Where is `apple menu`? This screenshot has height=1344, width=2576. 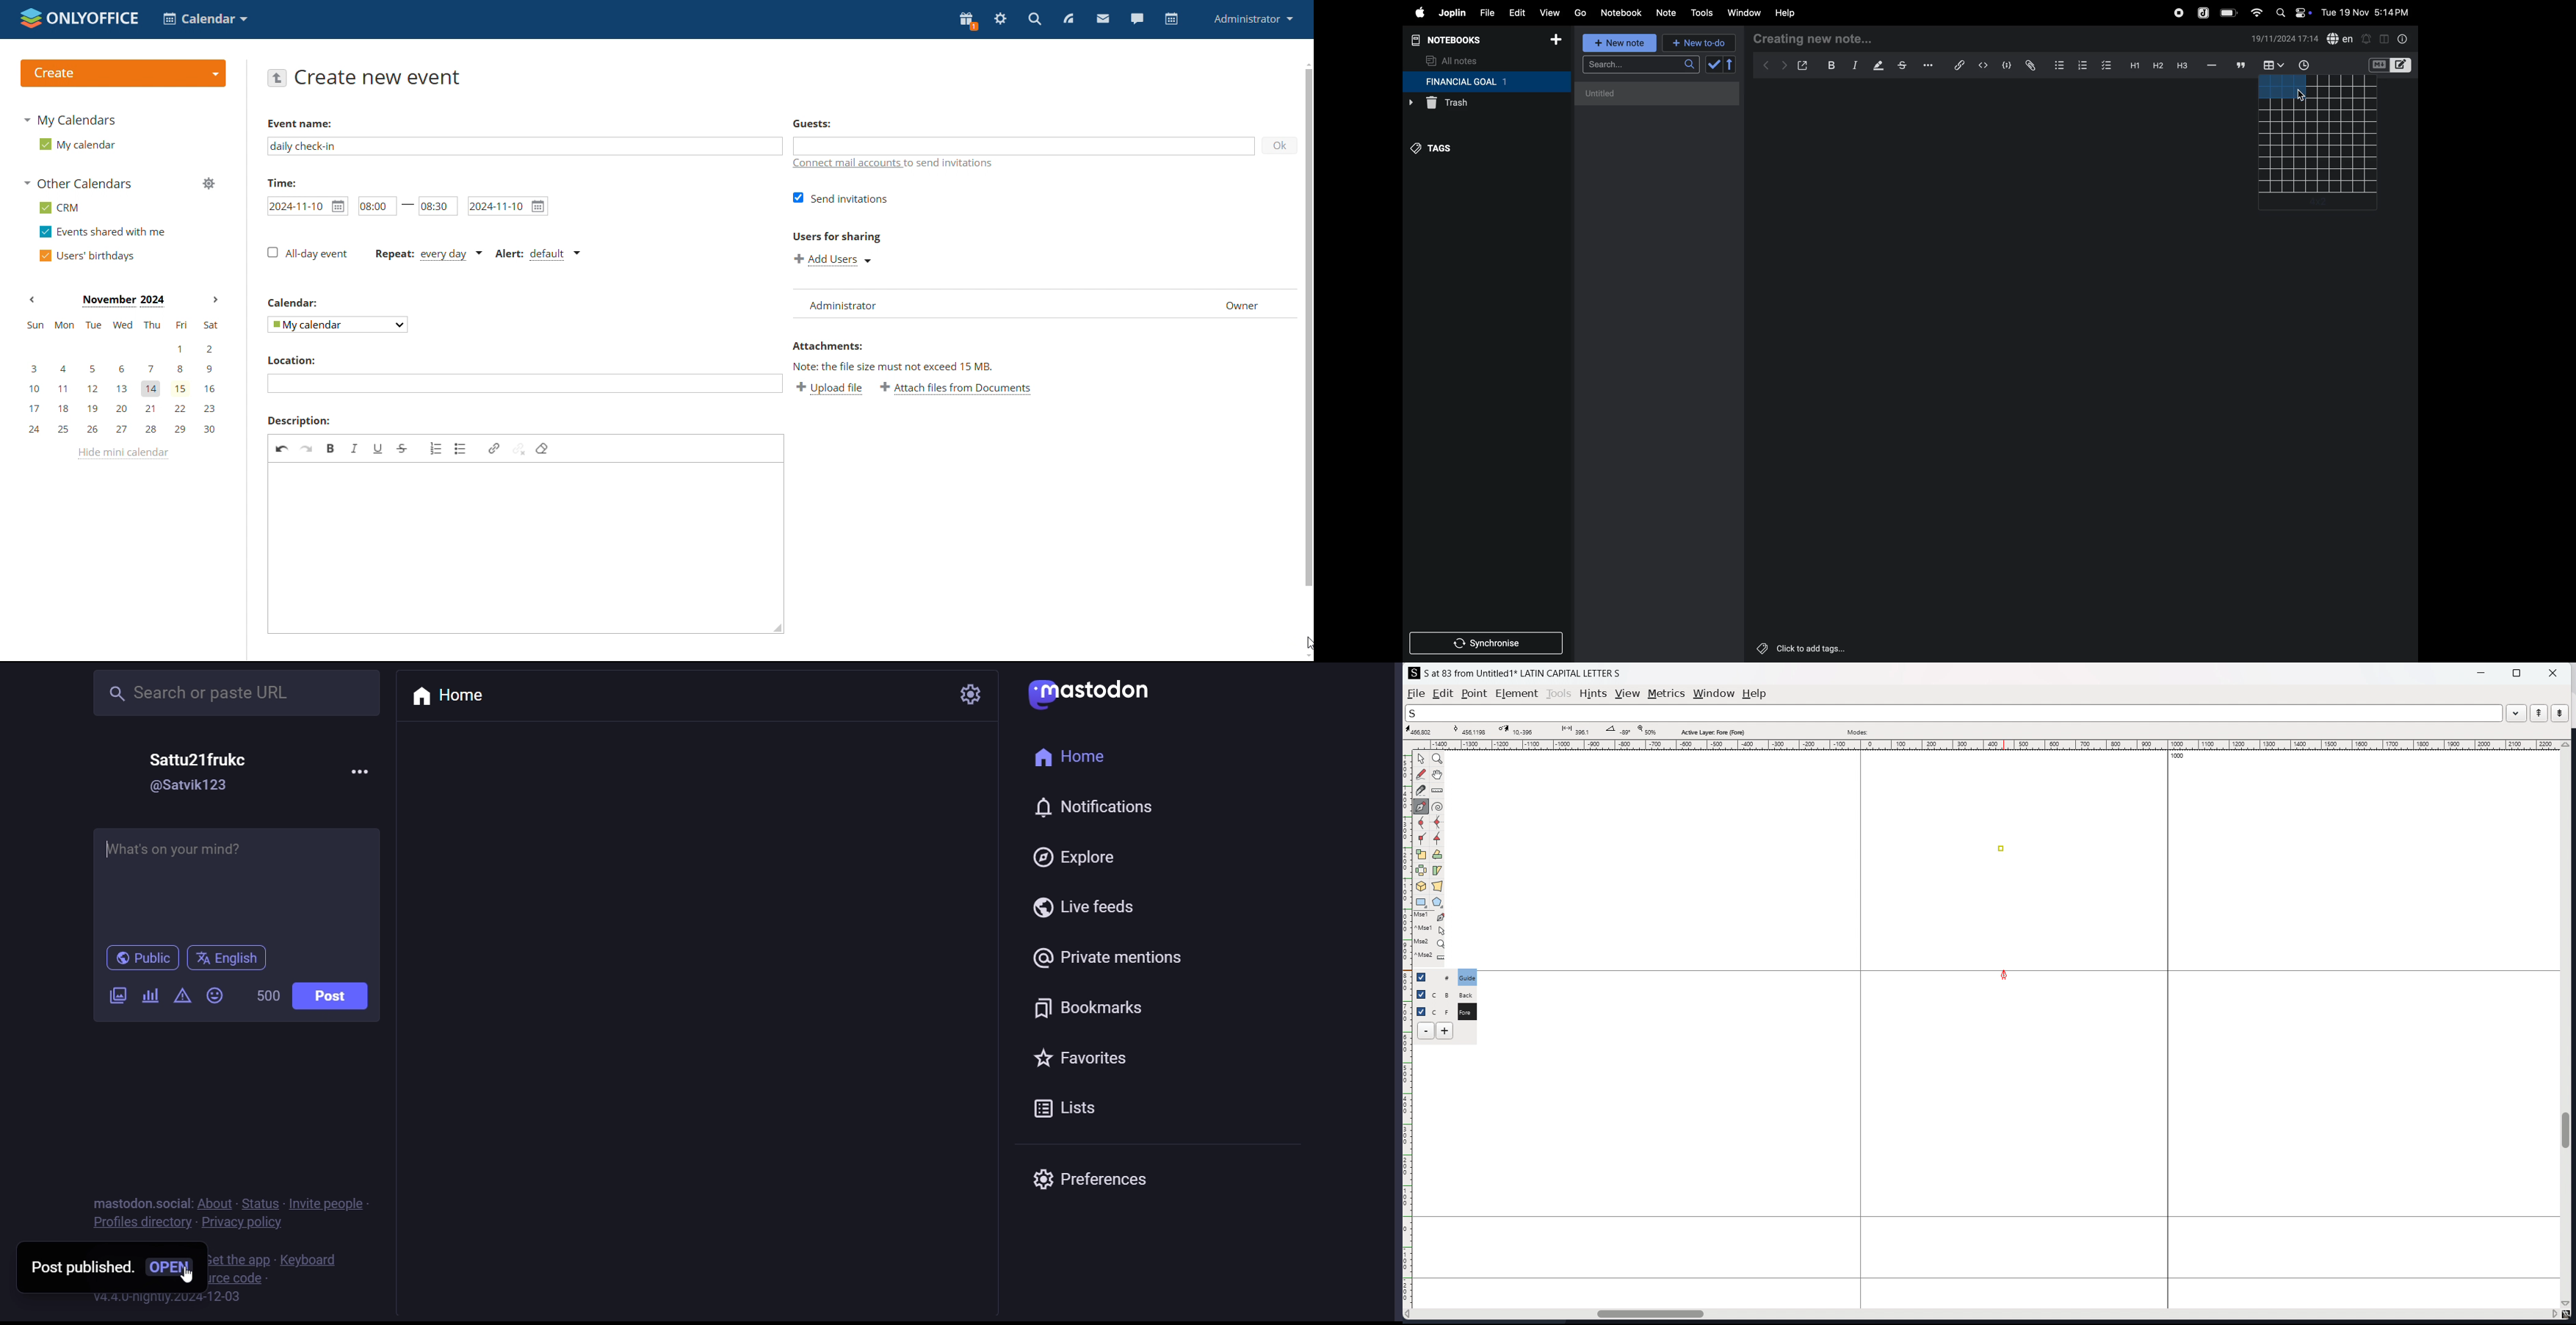
apple menu is located at coordinates (1415, 12).